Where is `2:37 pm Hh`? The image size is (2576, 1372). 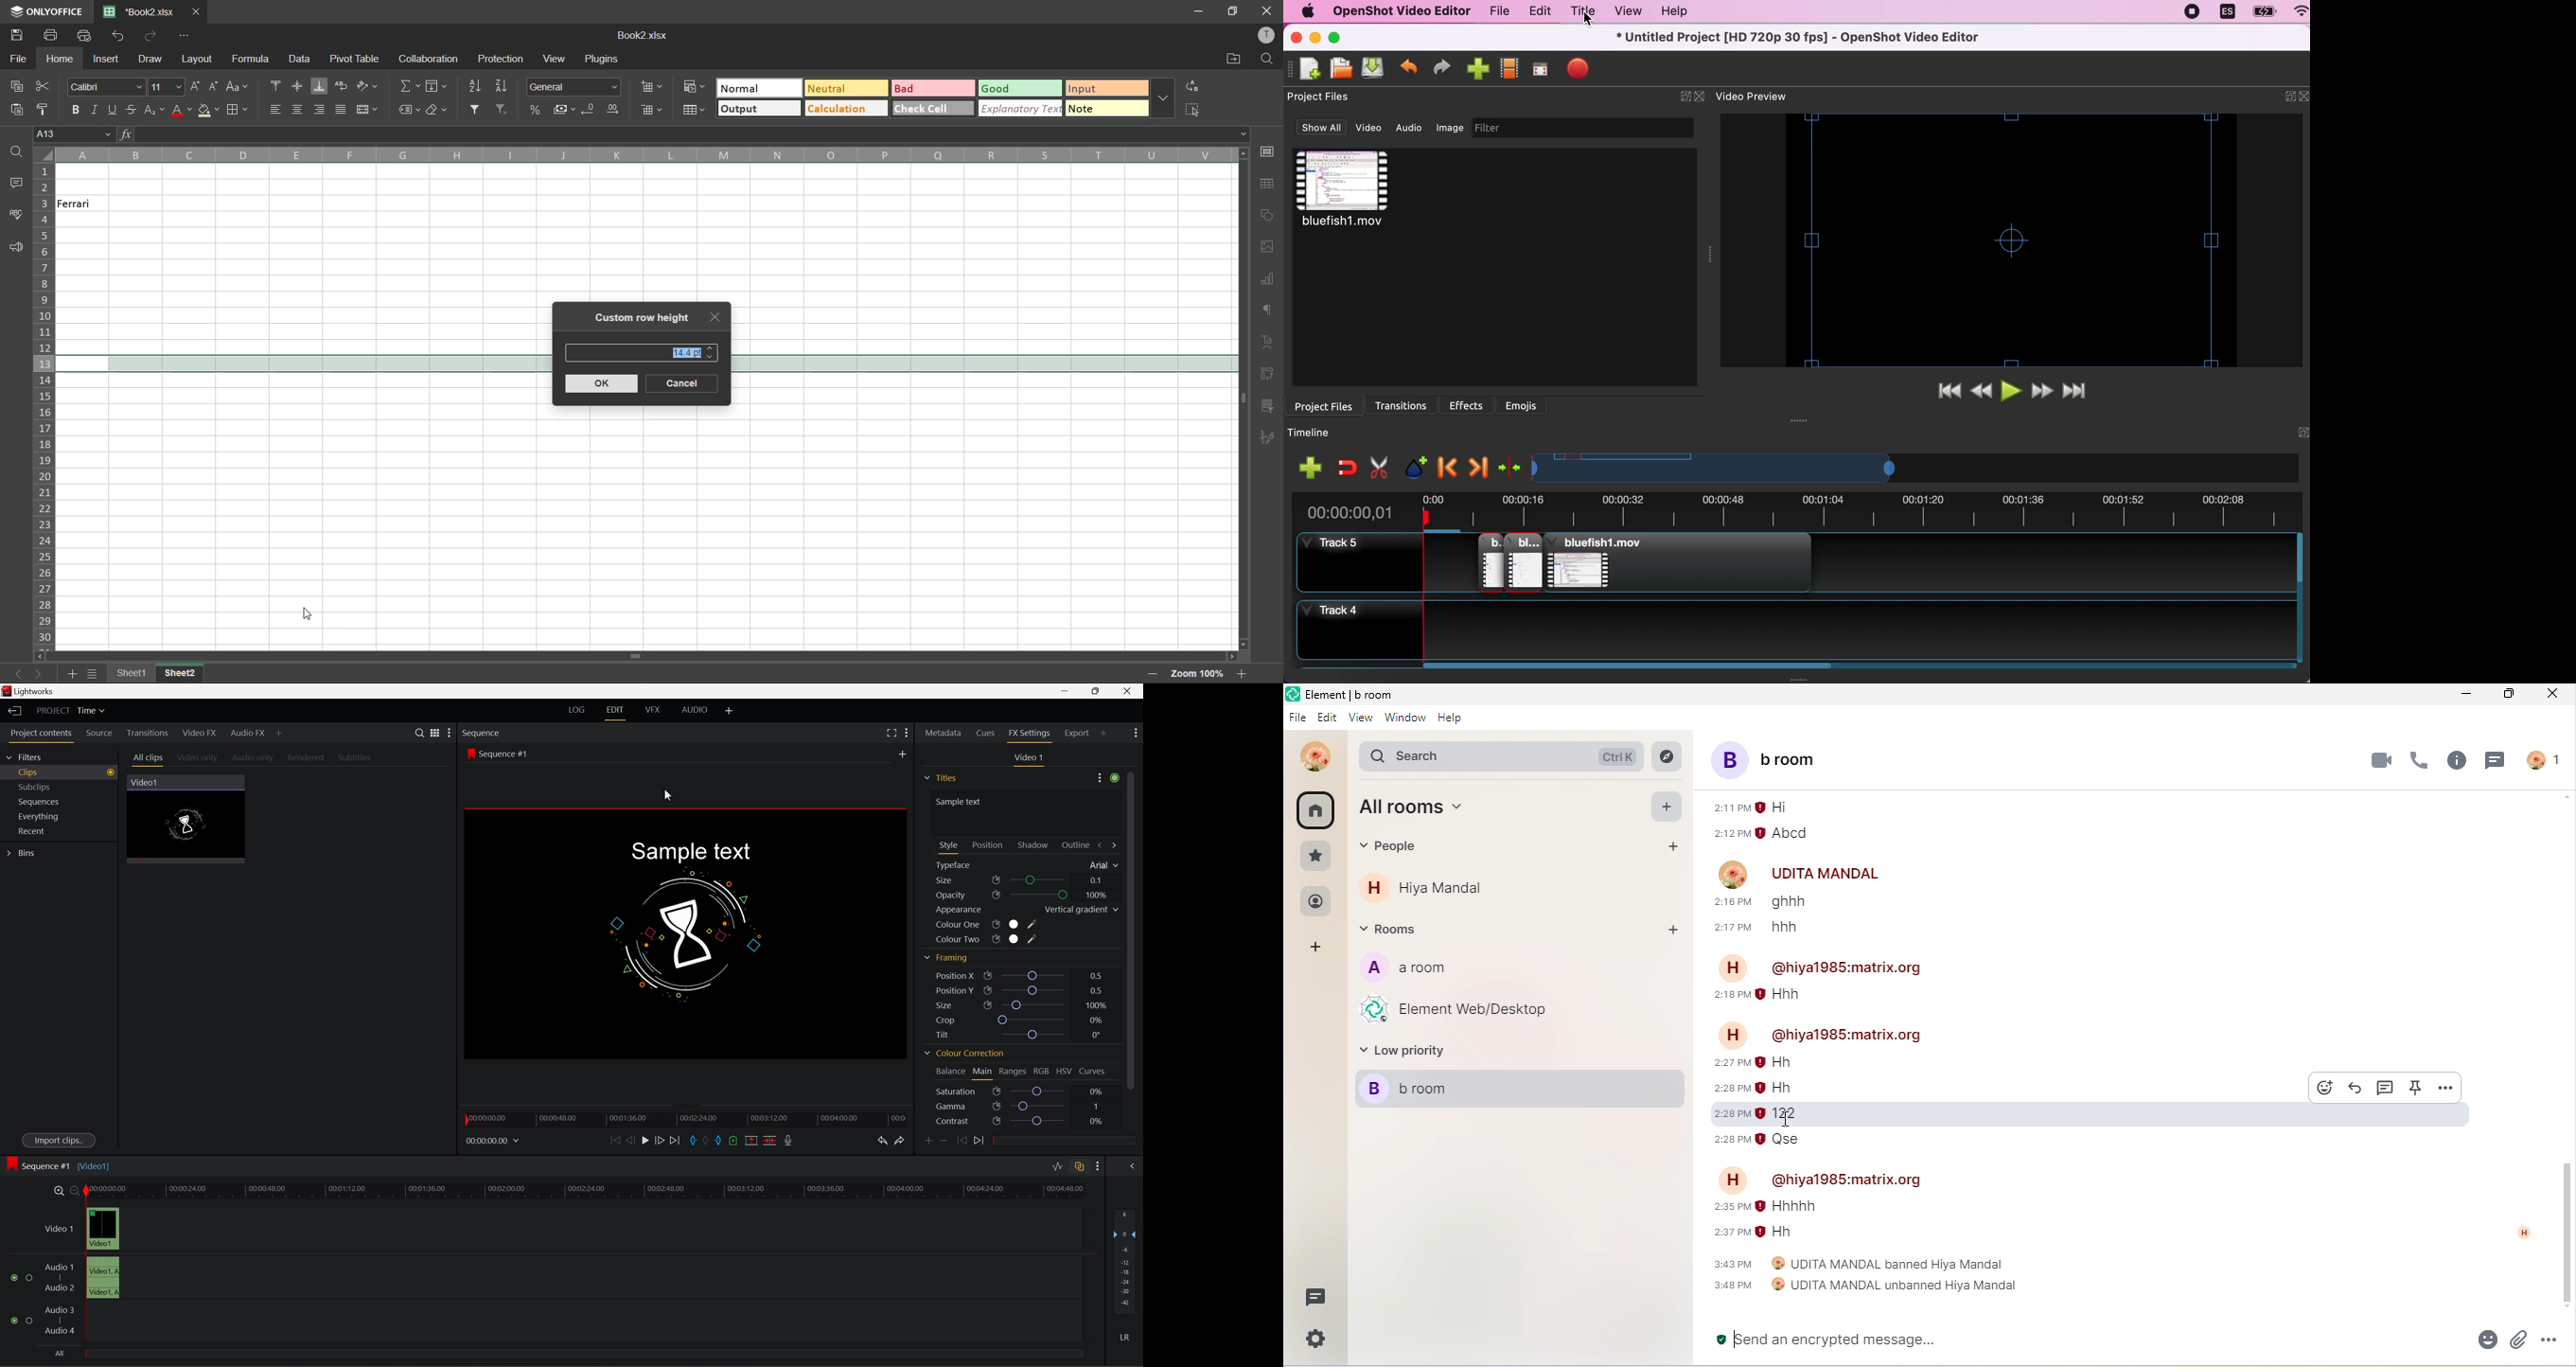 2:37 pm Hh is located at coordinates (1753, 1233).